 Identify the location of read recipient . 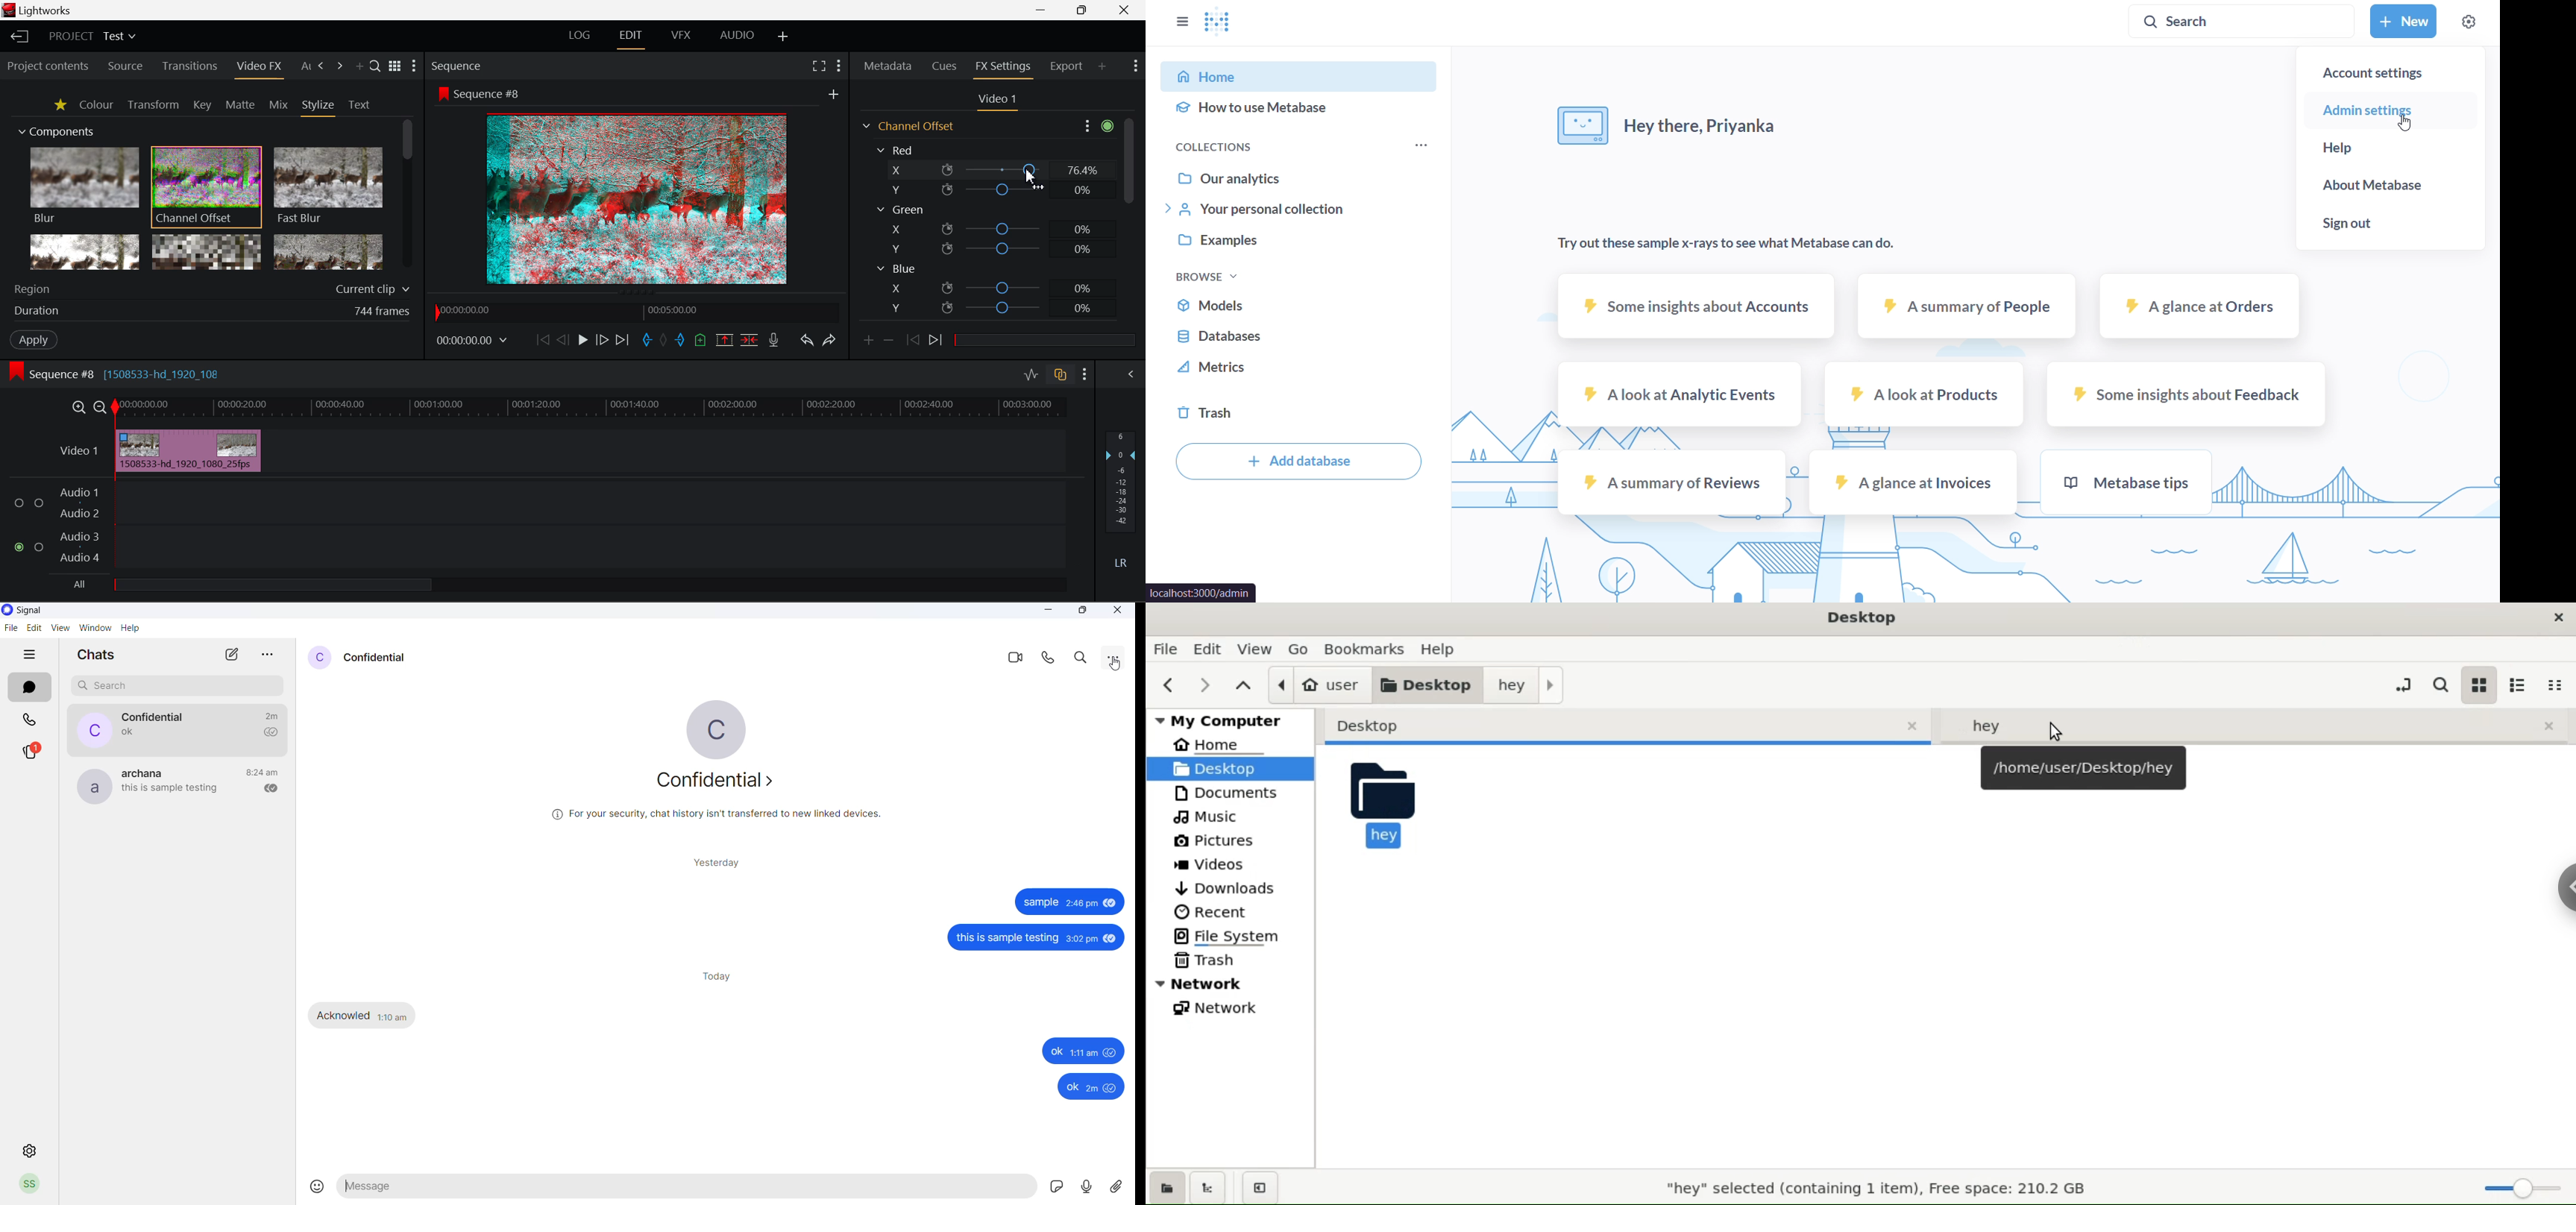
(267, 789).